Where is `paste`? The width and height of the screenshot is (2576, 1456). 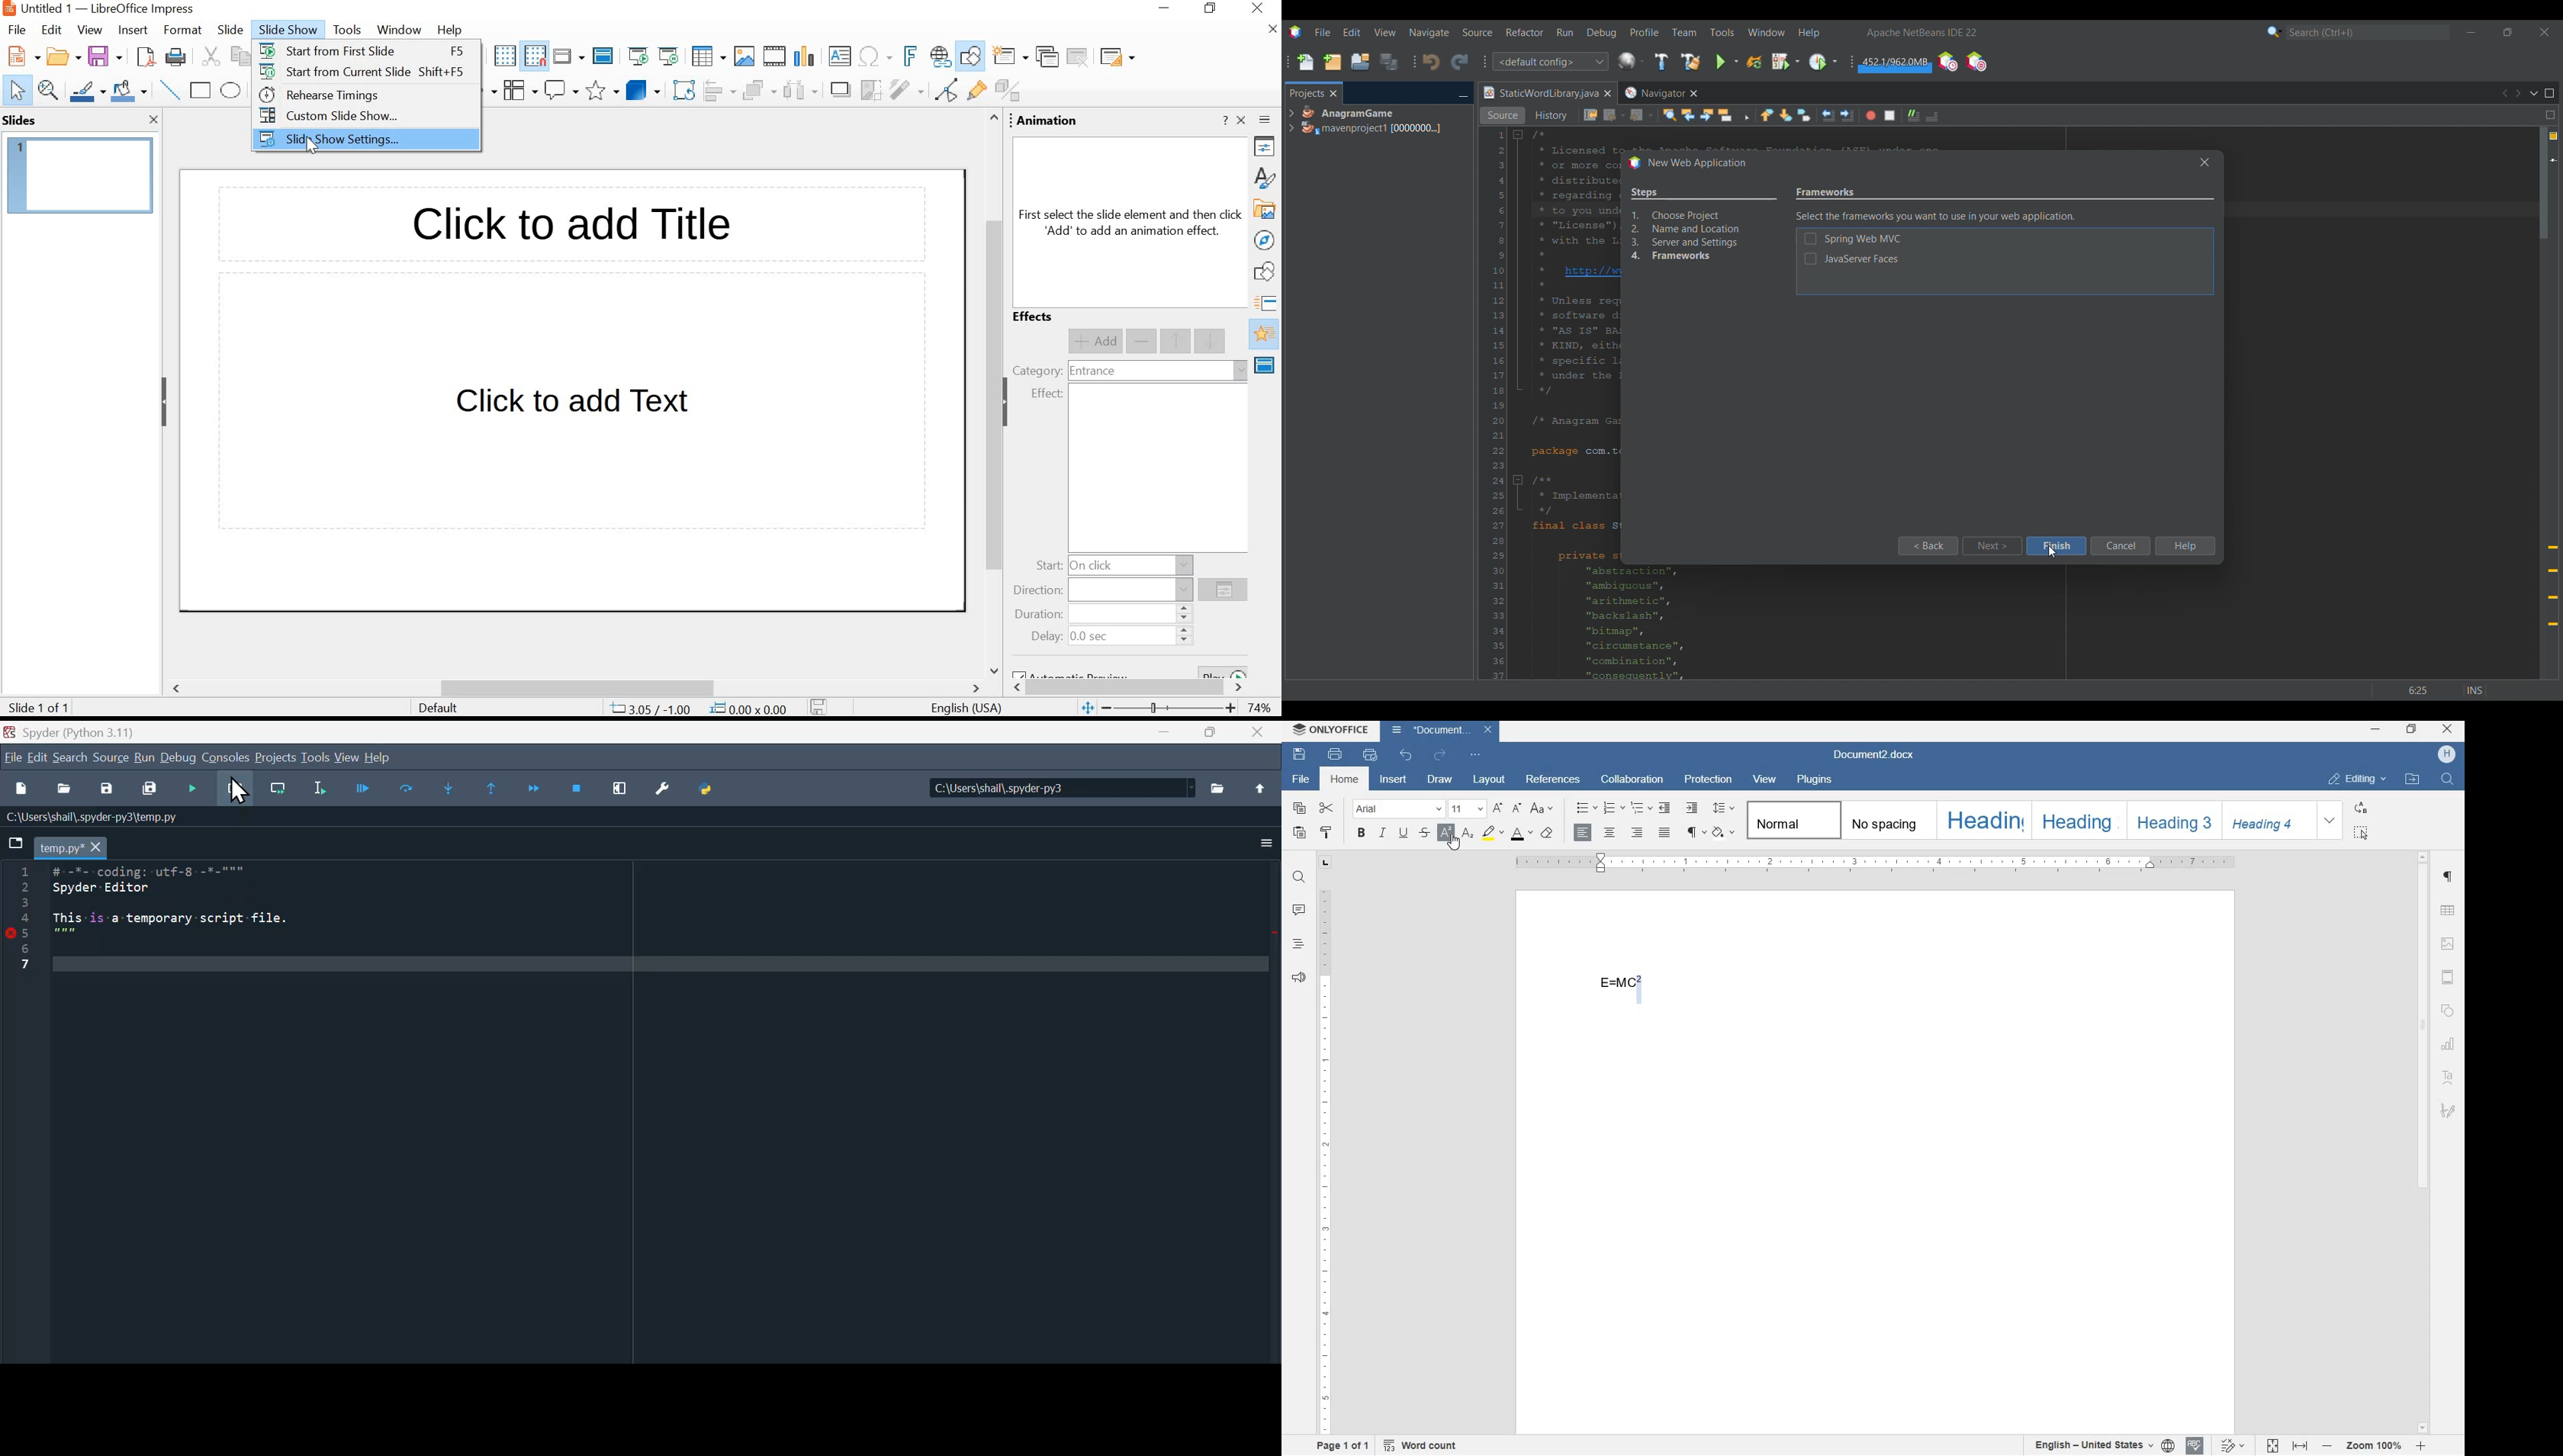 paste is located at coordinates (1301, 834).